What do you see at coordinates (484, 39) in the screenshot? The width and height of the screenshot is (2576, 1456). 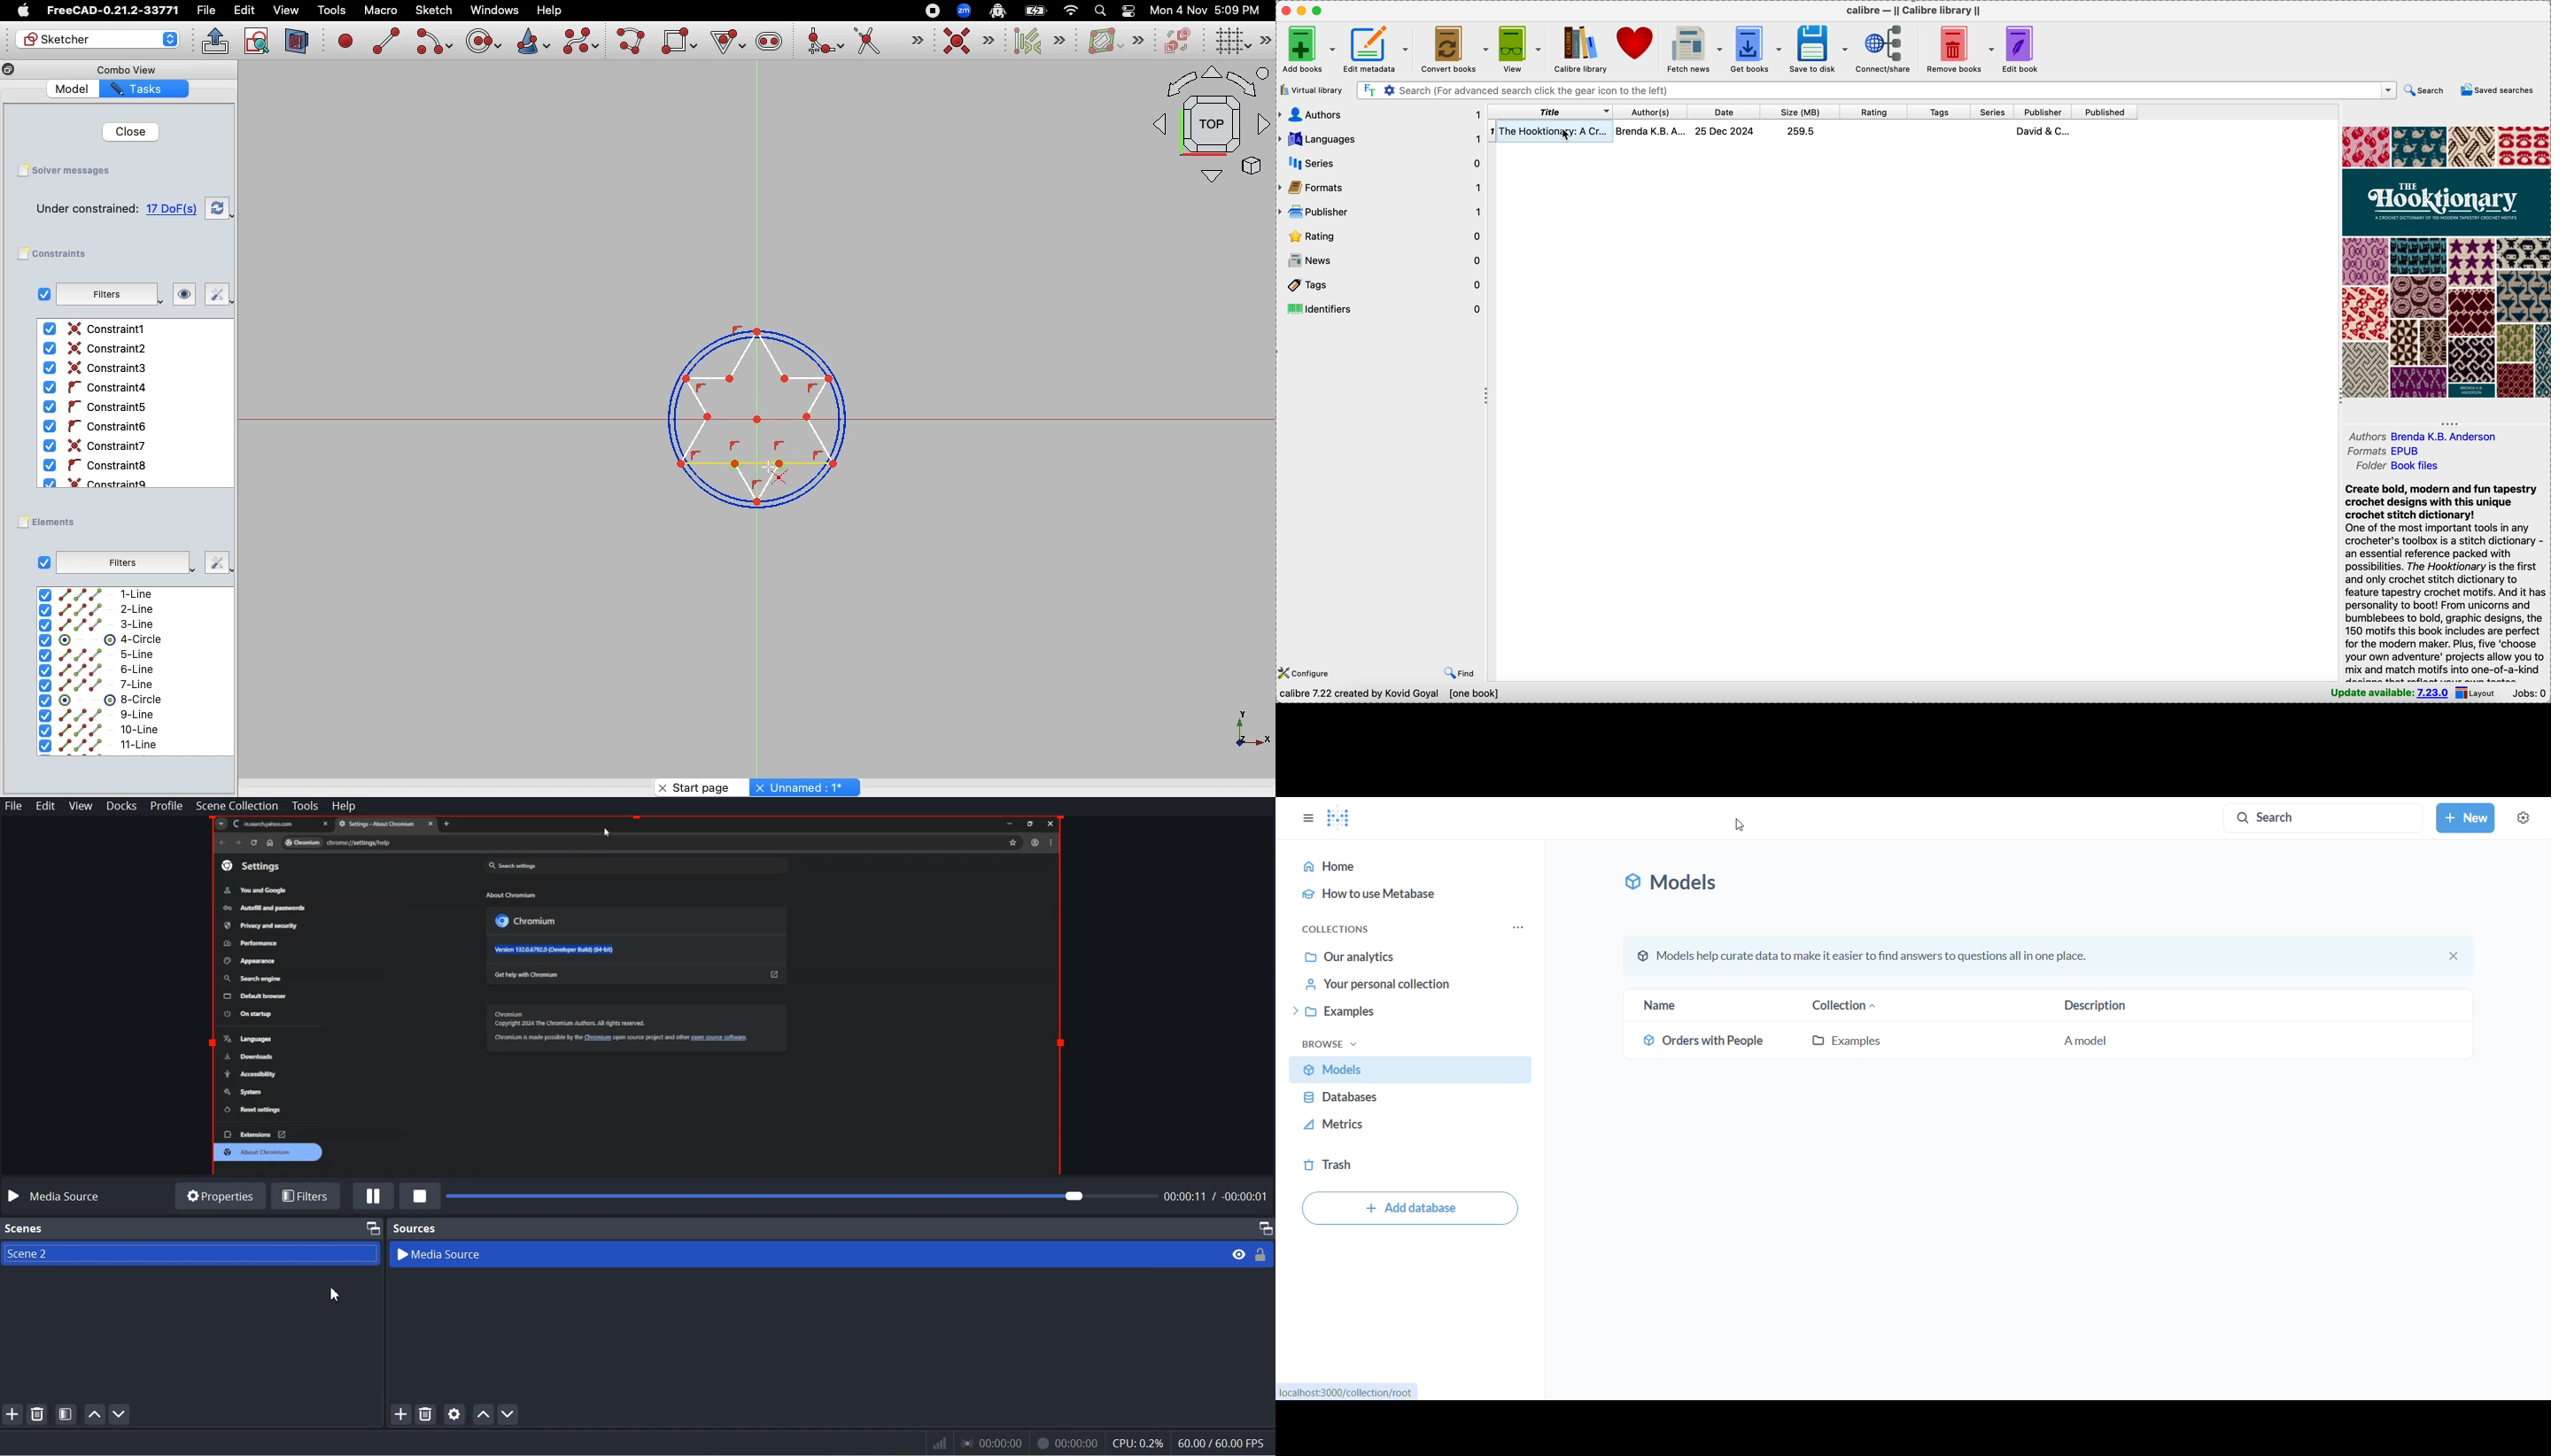 I see `Create circle` at bounding box center [484, 39].